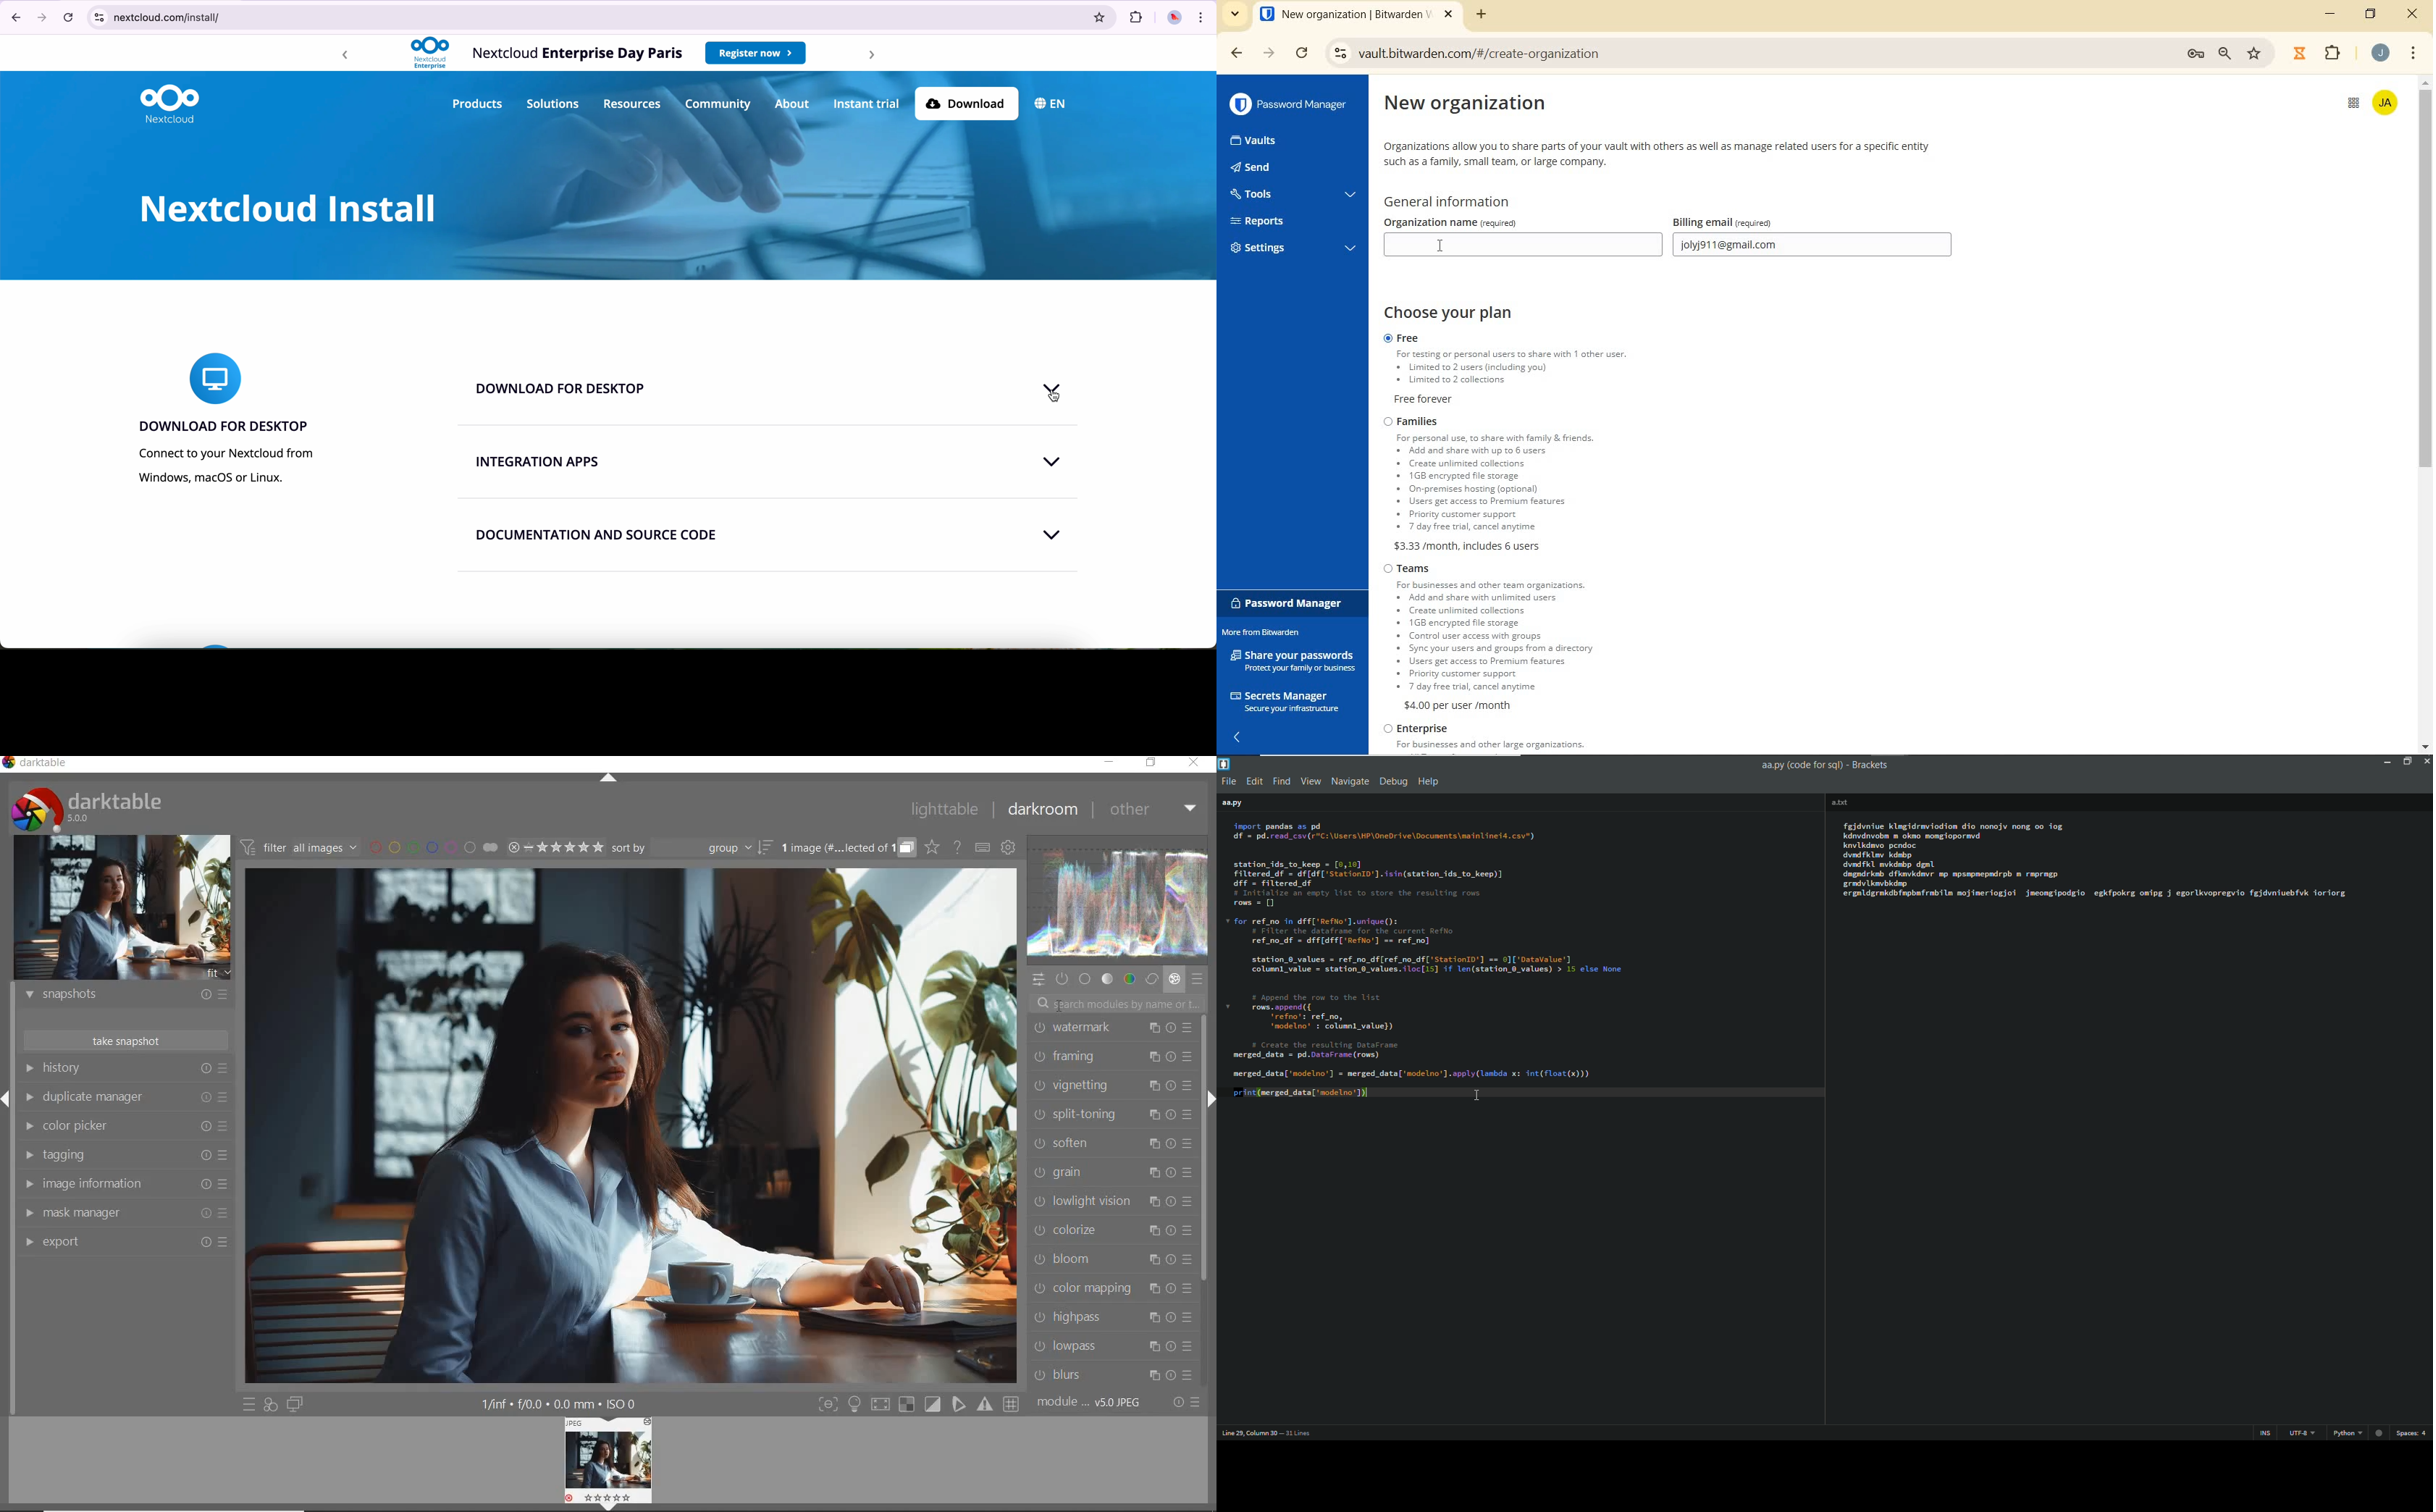 The image size is (2436, 1512). What do you see at coordinates (1269, 1431) in the screenshot?
I see `cursor position` at bounding box center [1269, 1431].